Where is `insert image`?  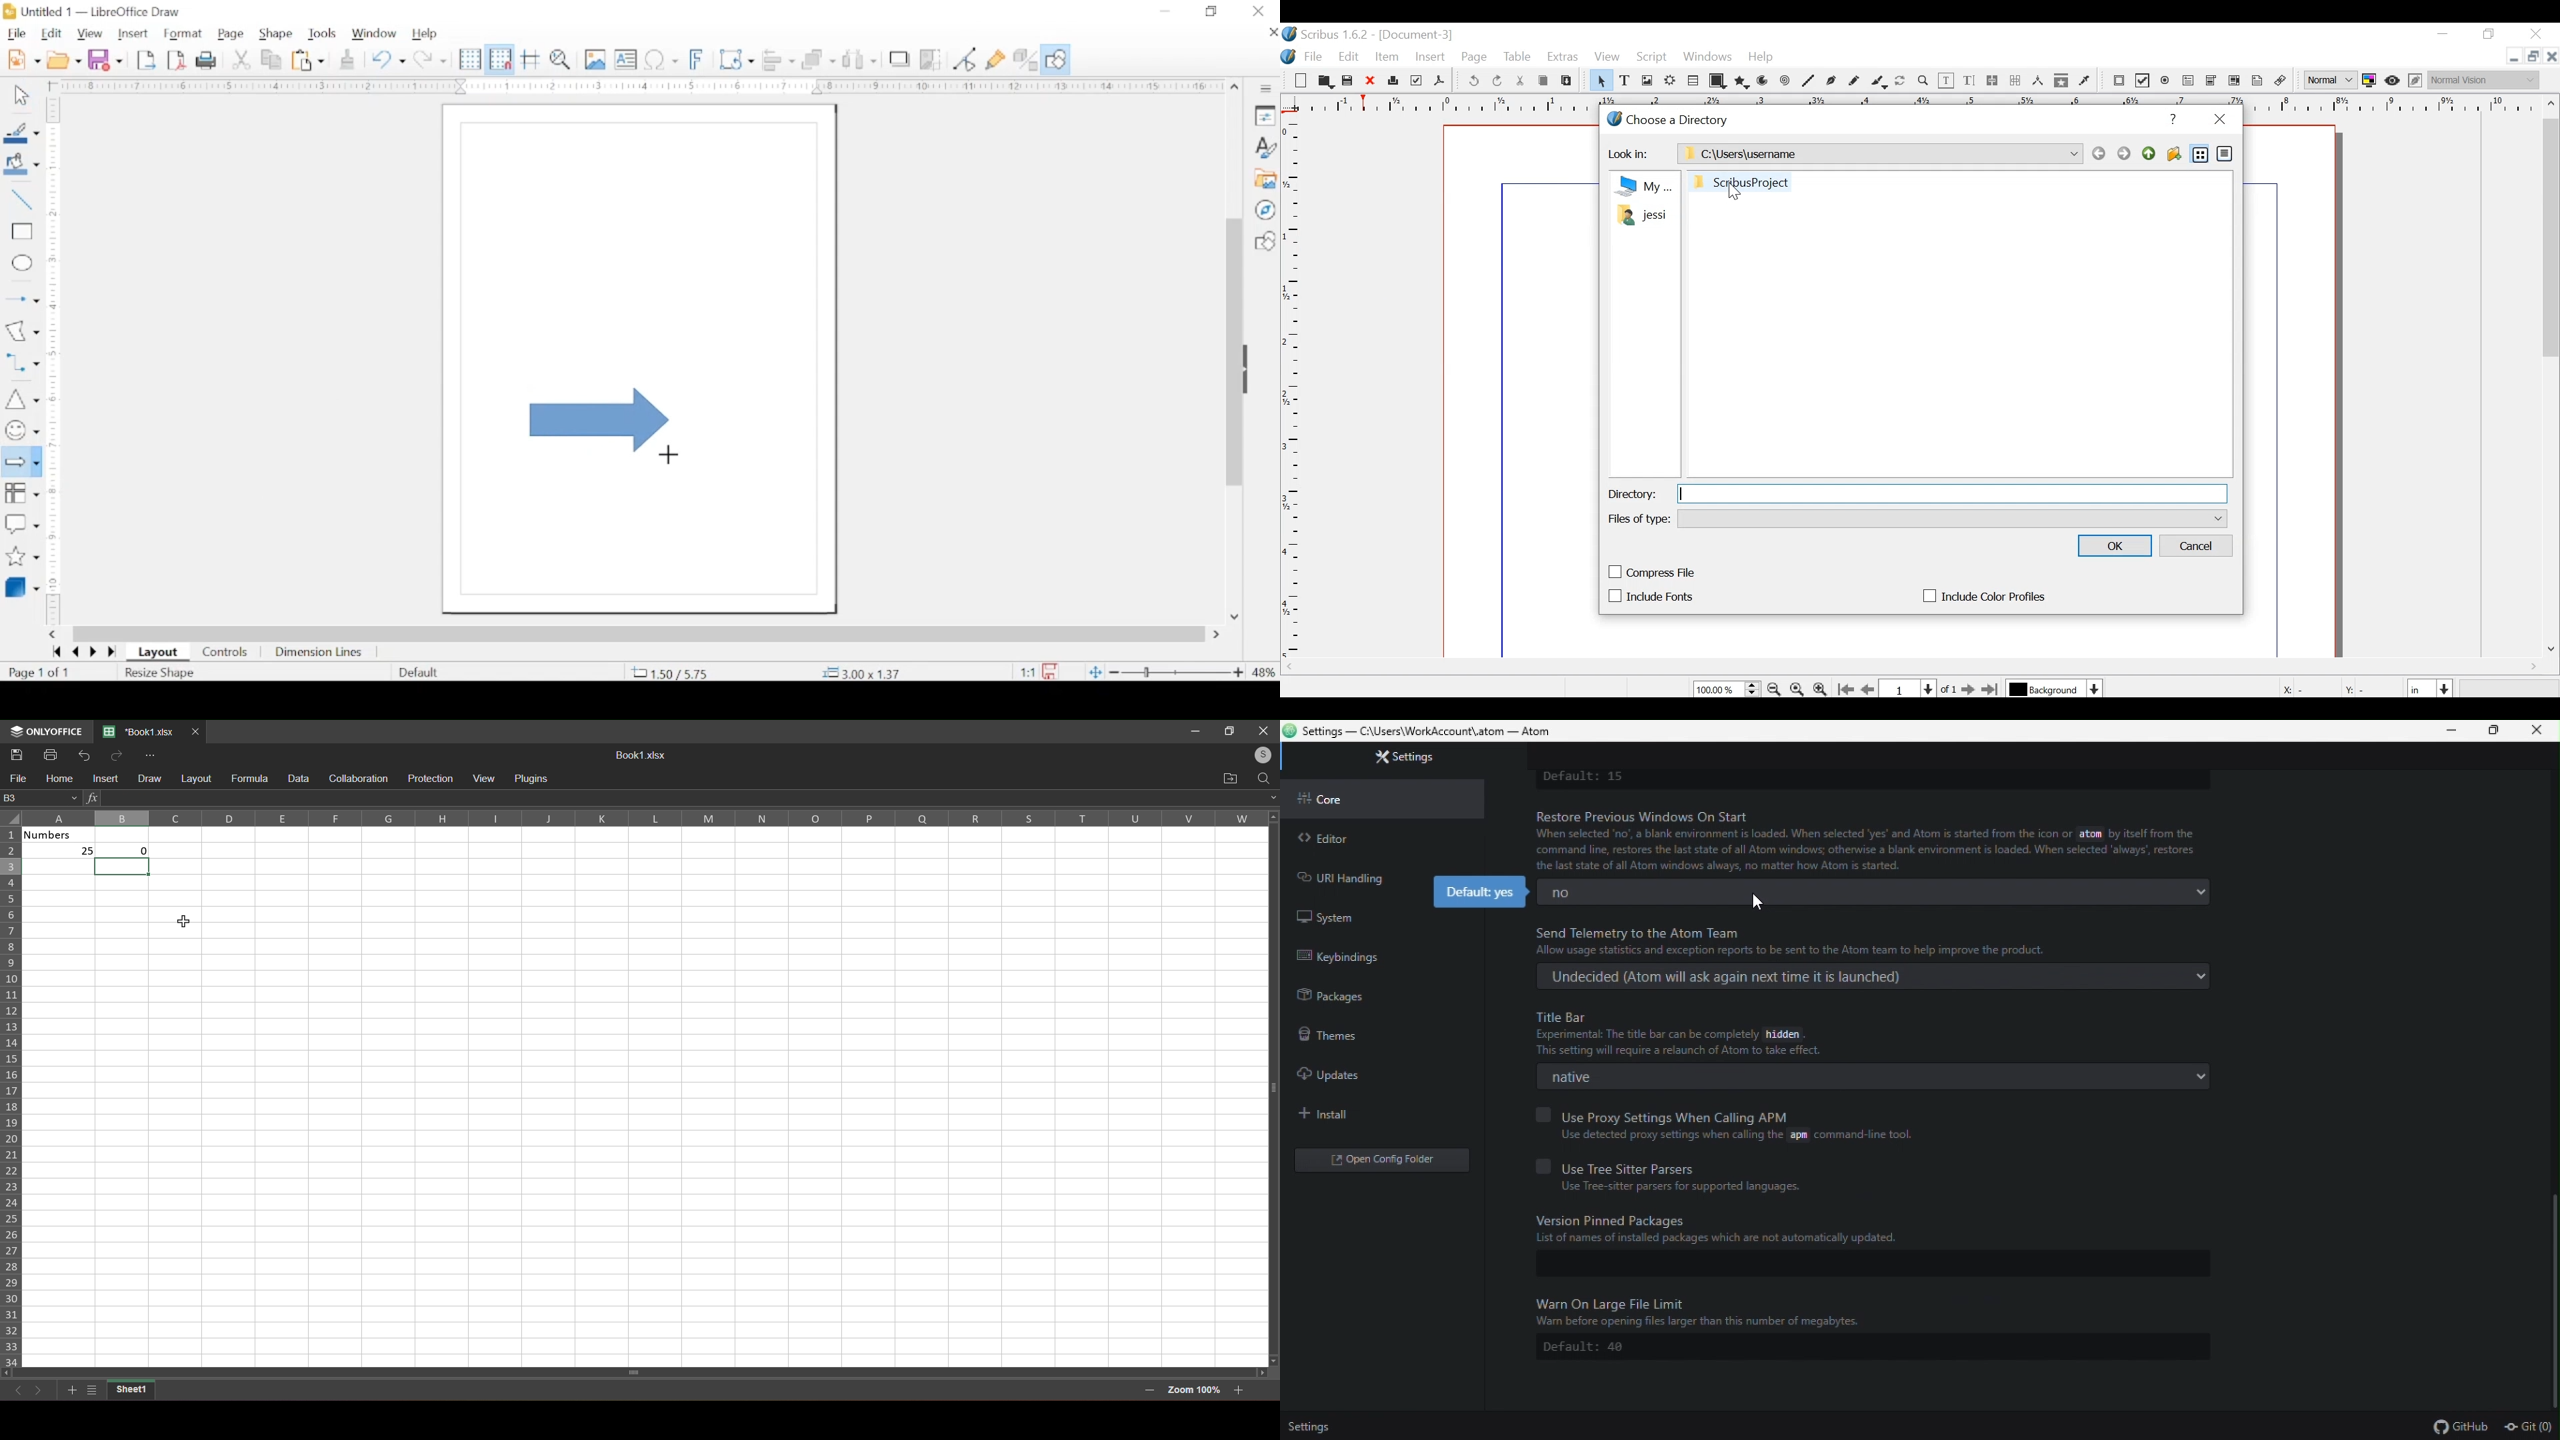 insert image is located at coordinates (595, 59).